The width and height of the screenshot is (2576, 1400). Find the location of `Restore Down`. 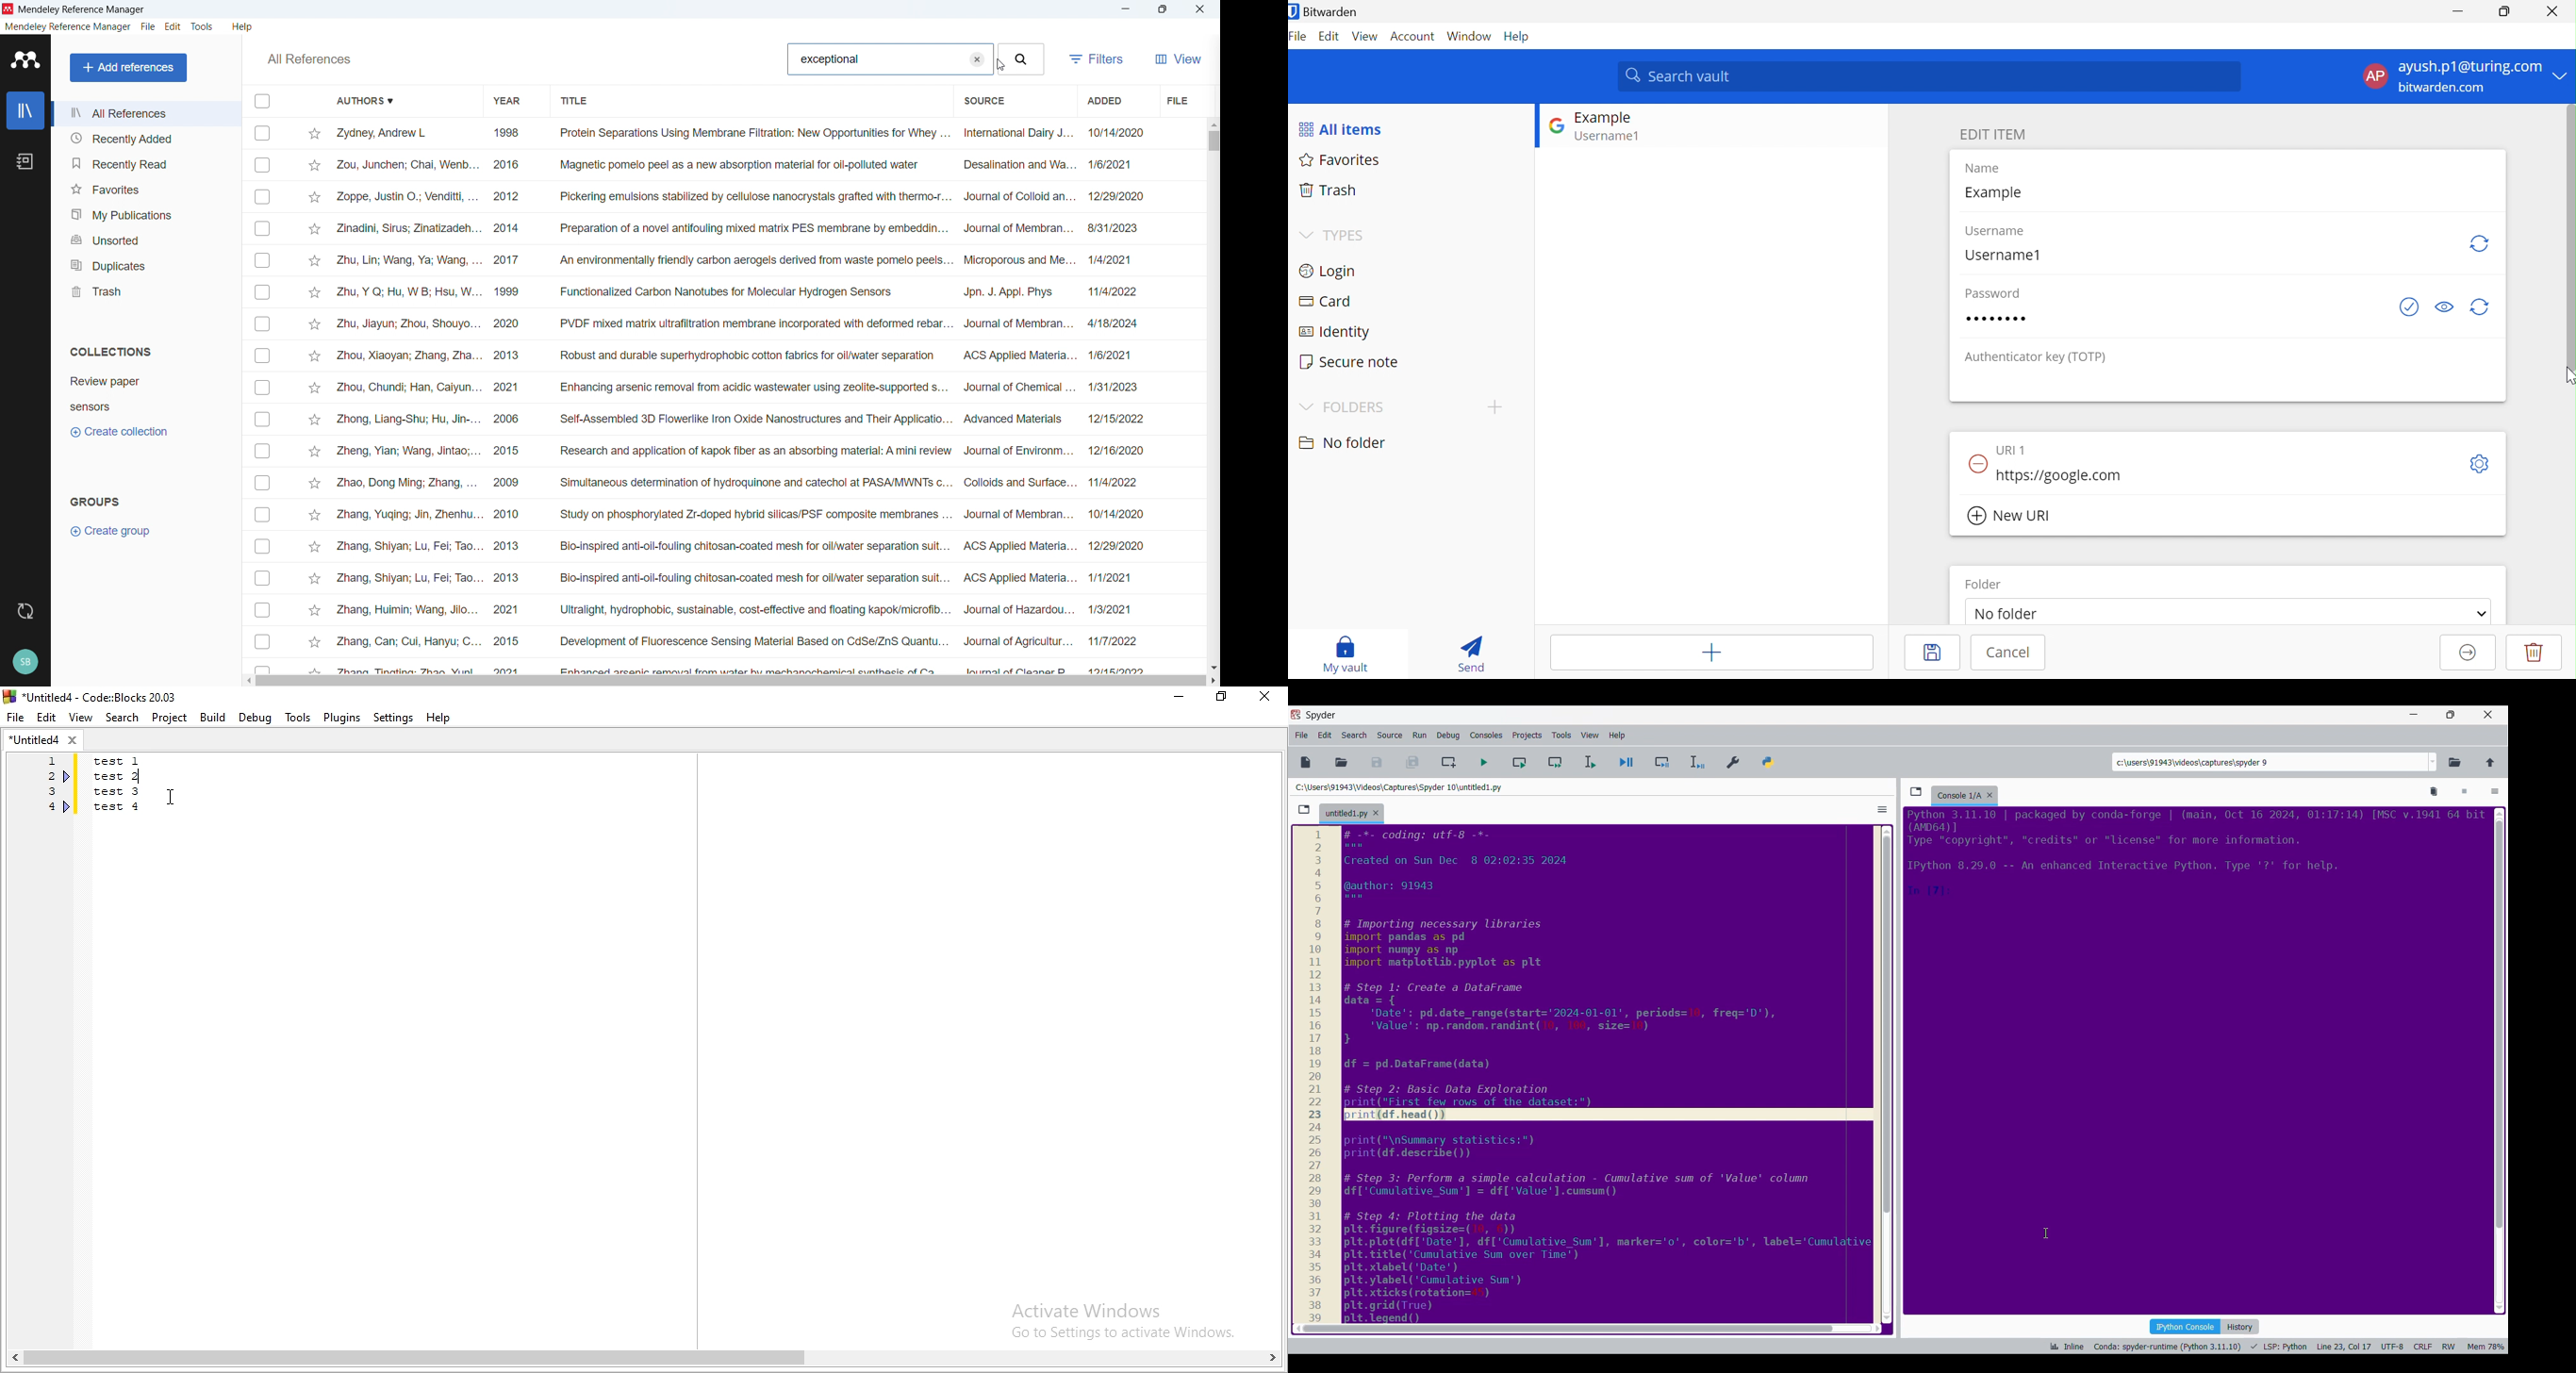

Restore Down is located at coordinates (2505, 11).